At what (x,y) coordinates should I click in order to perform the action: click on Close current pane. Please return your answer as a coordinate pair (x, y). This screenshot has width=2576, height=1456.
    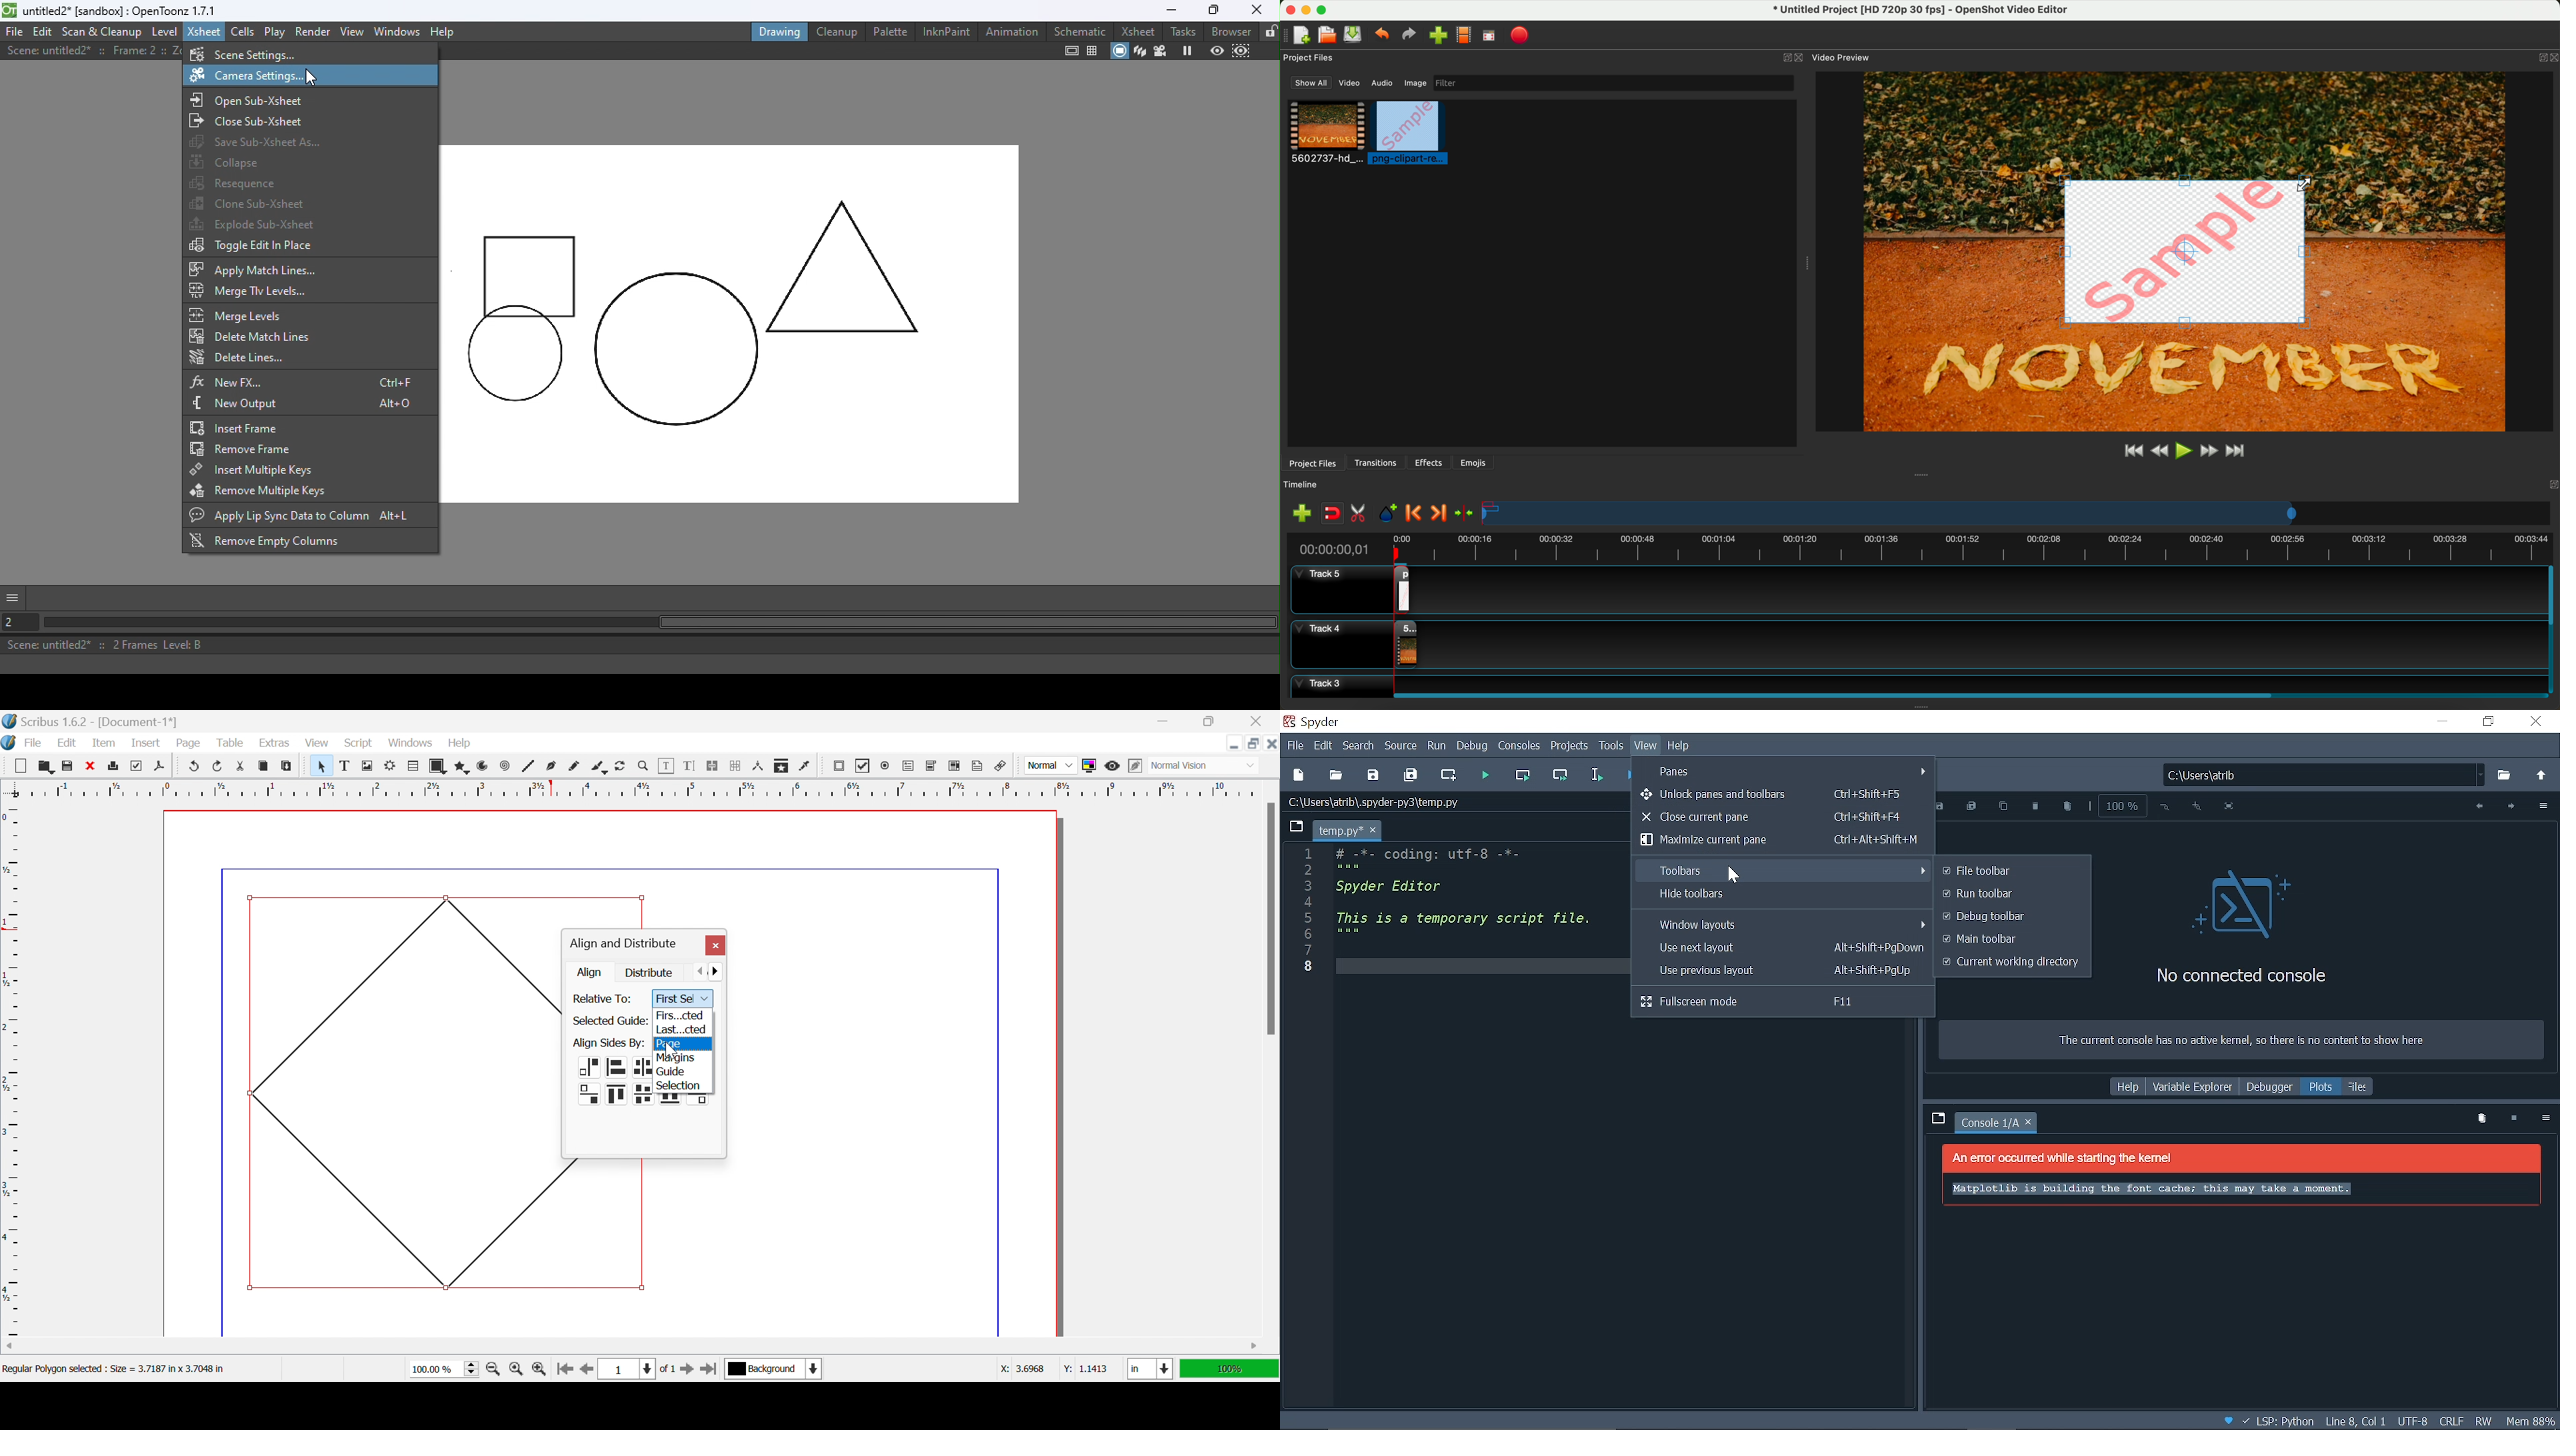
    Looking at the image, I should click on (1781, 817).